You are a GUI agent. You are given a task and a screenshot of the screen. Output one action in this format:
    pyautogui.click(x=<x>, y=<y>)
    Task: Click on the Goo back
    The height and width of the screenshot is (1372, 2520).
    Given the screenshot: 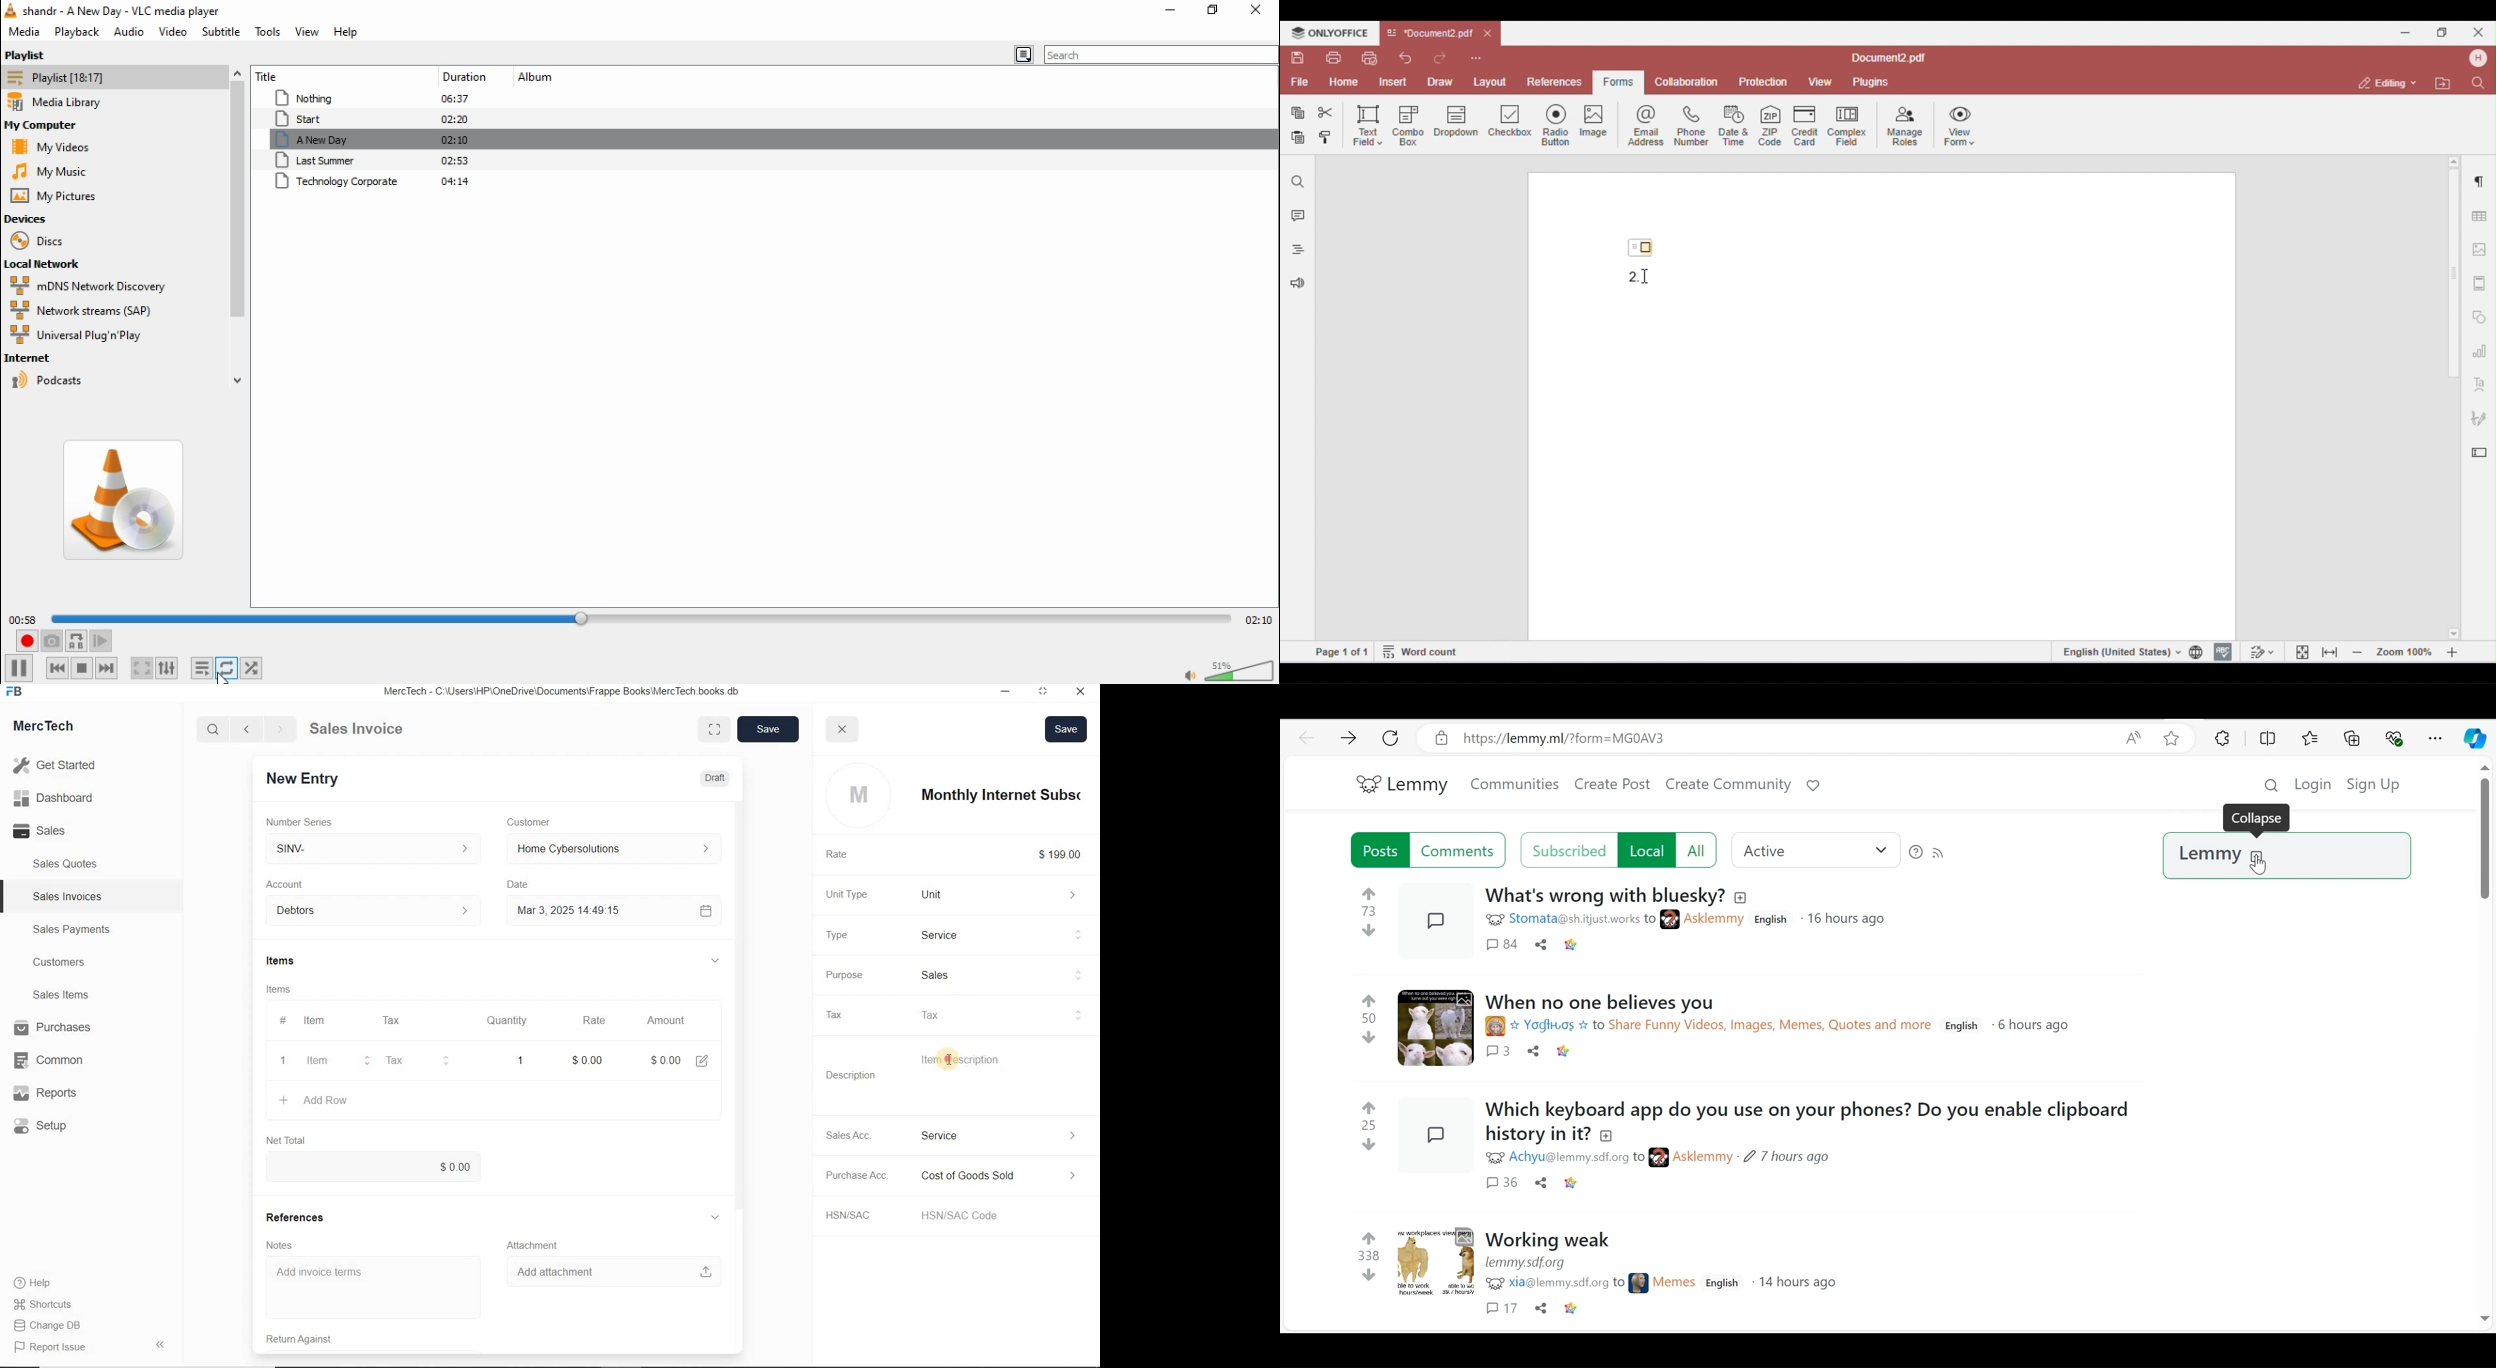 What is the action you would take?
    pyautogui.click(x=1307, y=737)
    